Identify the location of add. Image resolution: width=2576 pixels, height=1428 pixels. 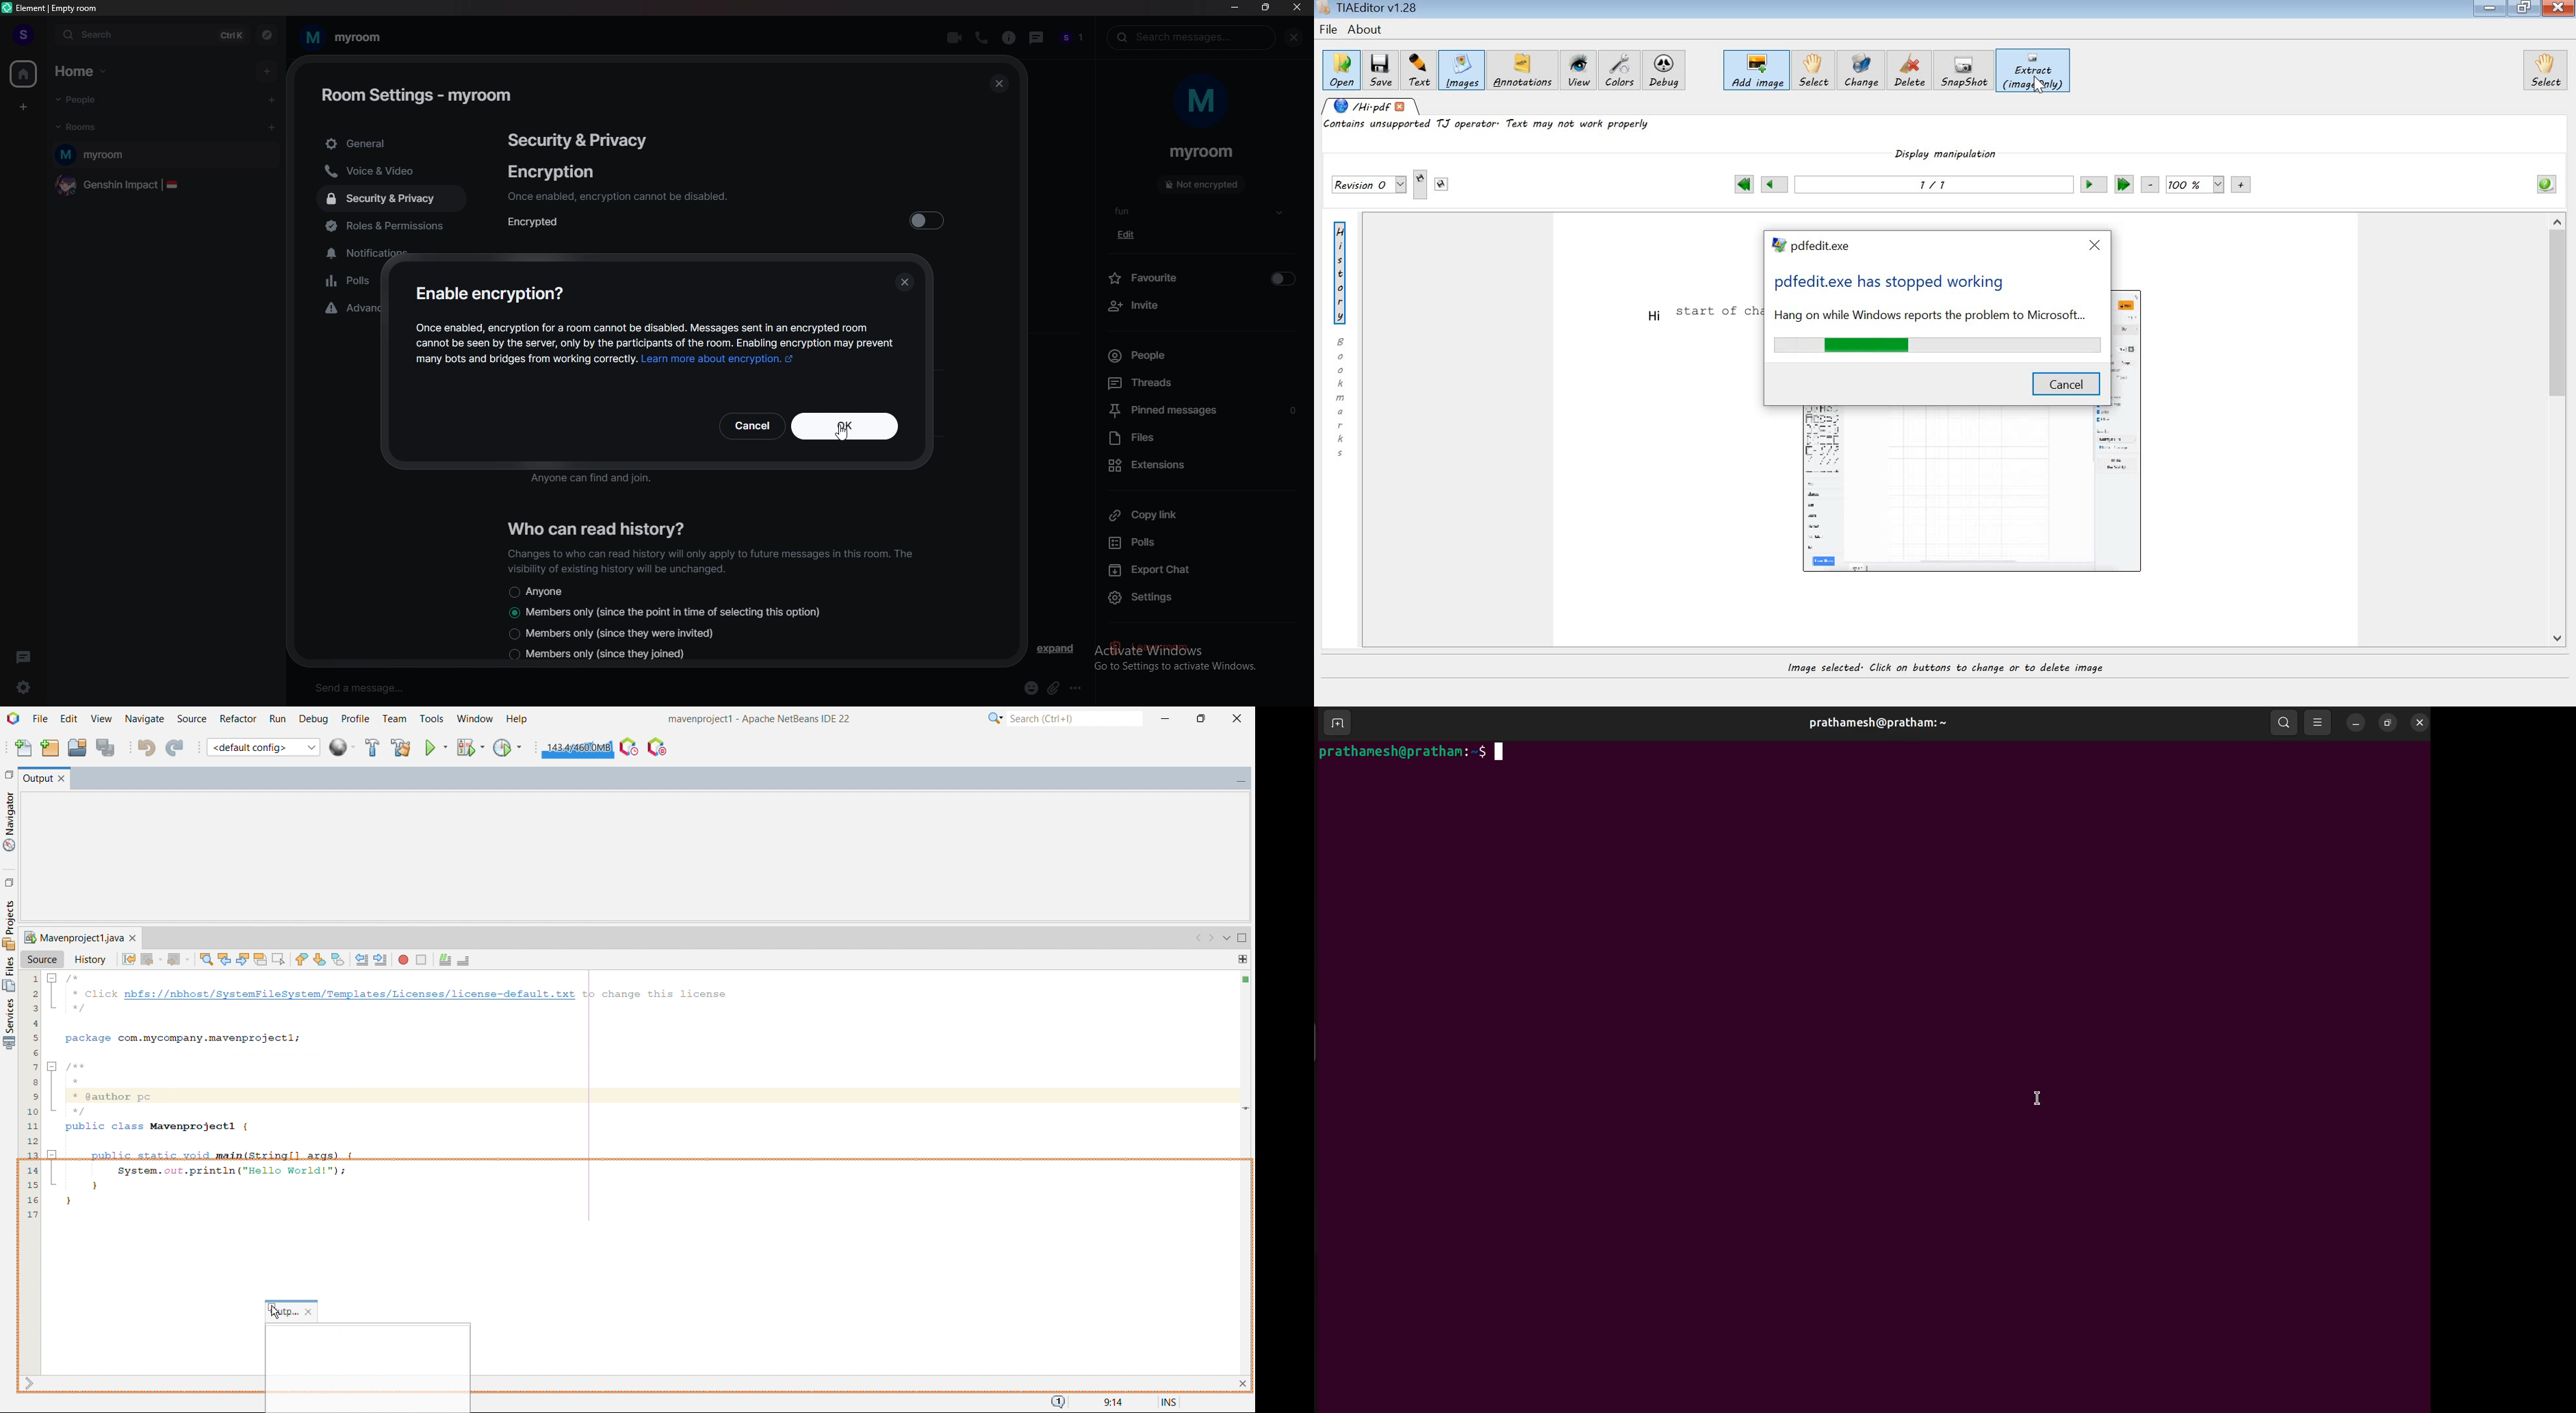
(268, 71).